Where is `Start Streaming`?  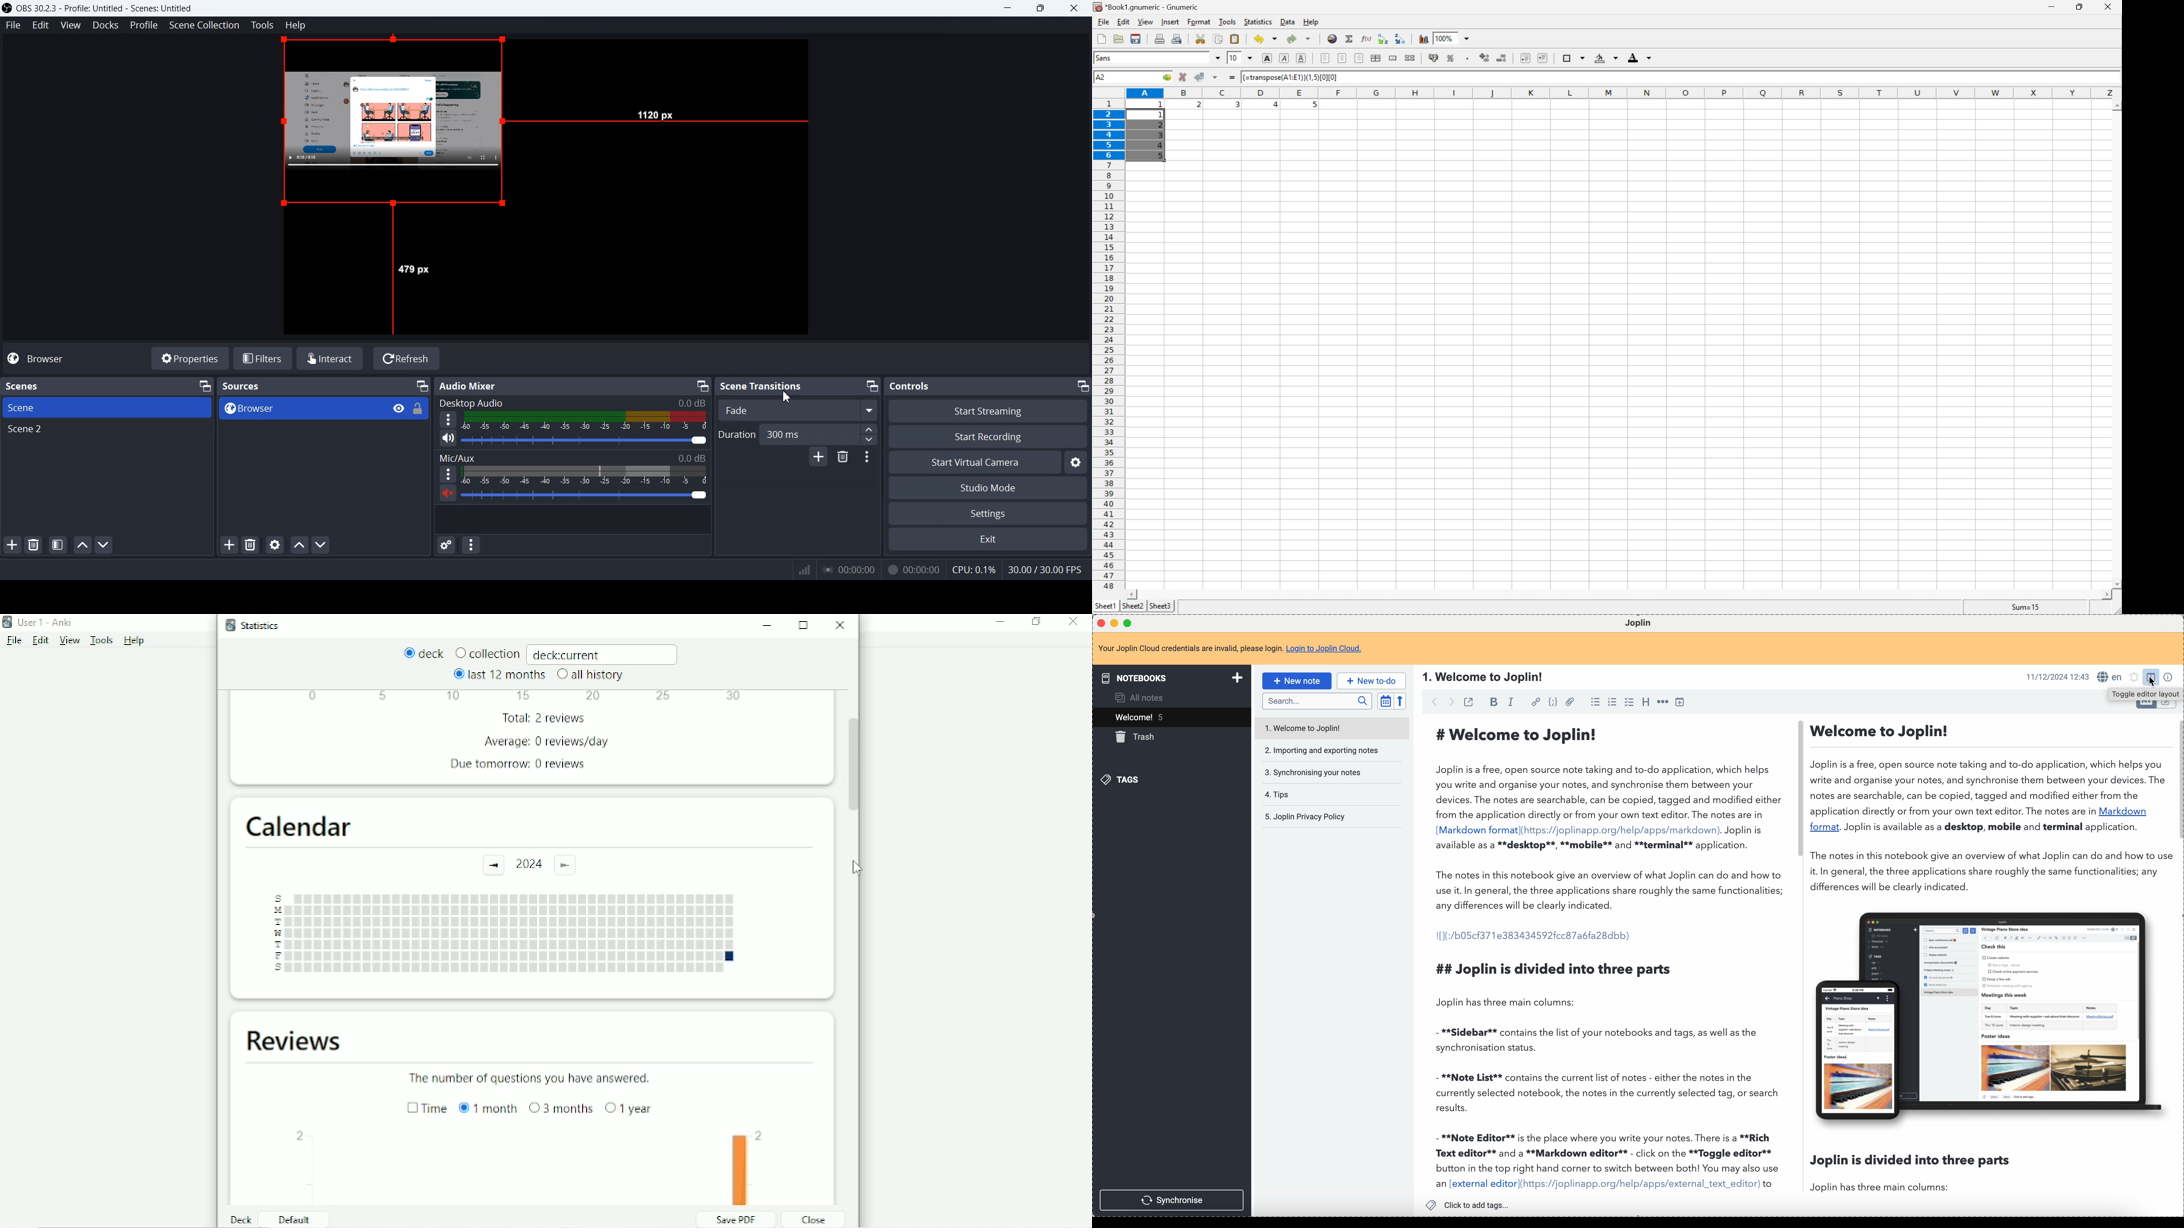 Start Streaming is located at coordinates (987, 410).